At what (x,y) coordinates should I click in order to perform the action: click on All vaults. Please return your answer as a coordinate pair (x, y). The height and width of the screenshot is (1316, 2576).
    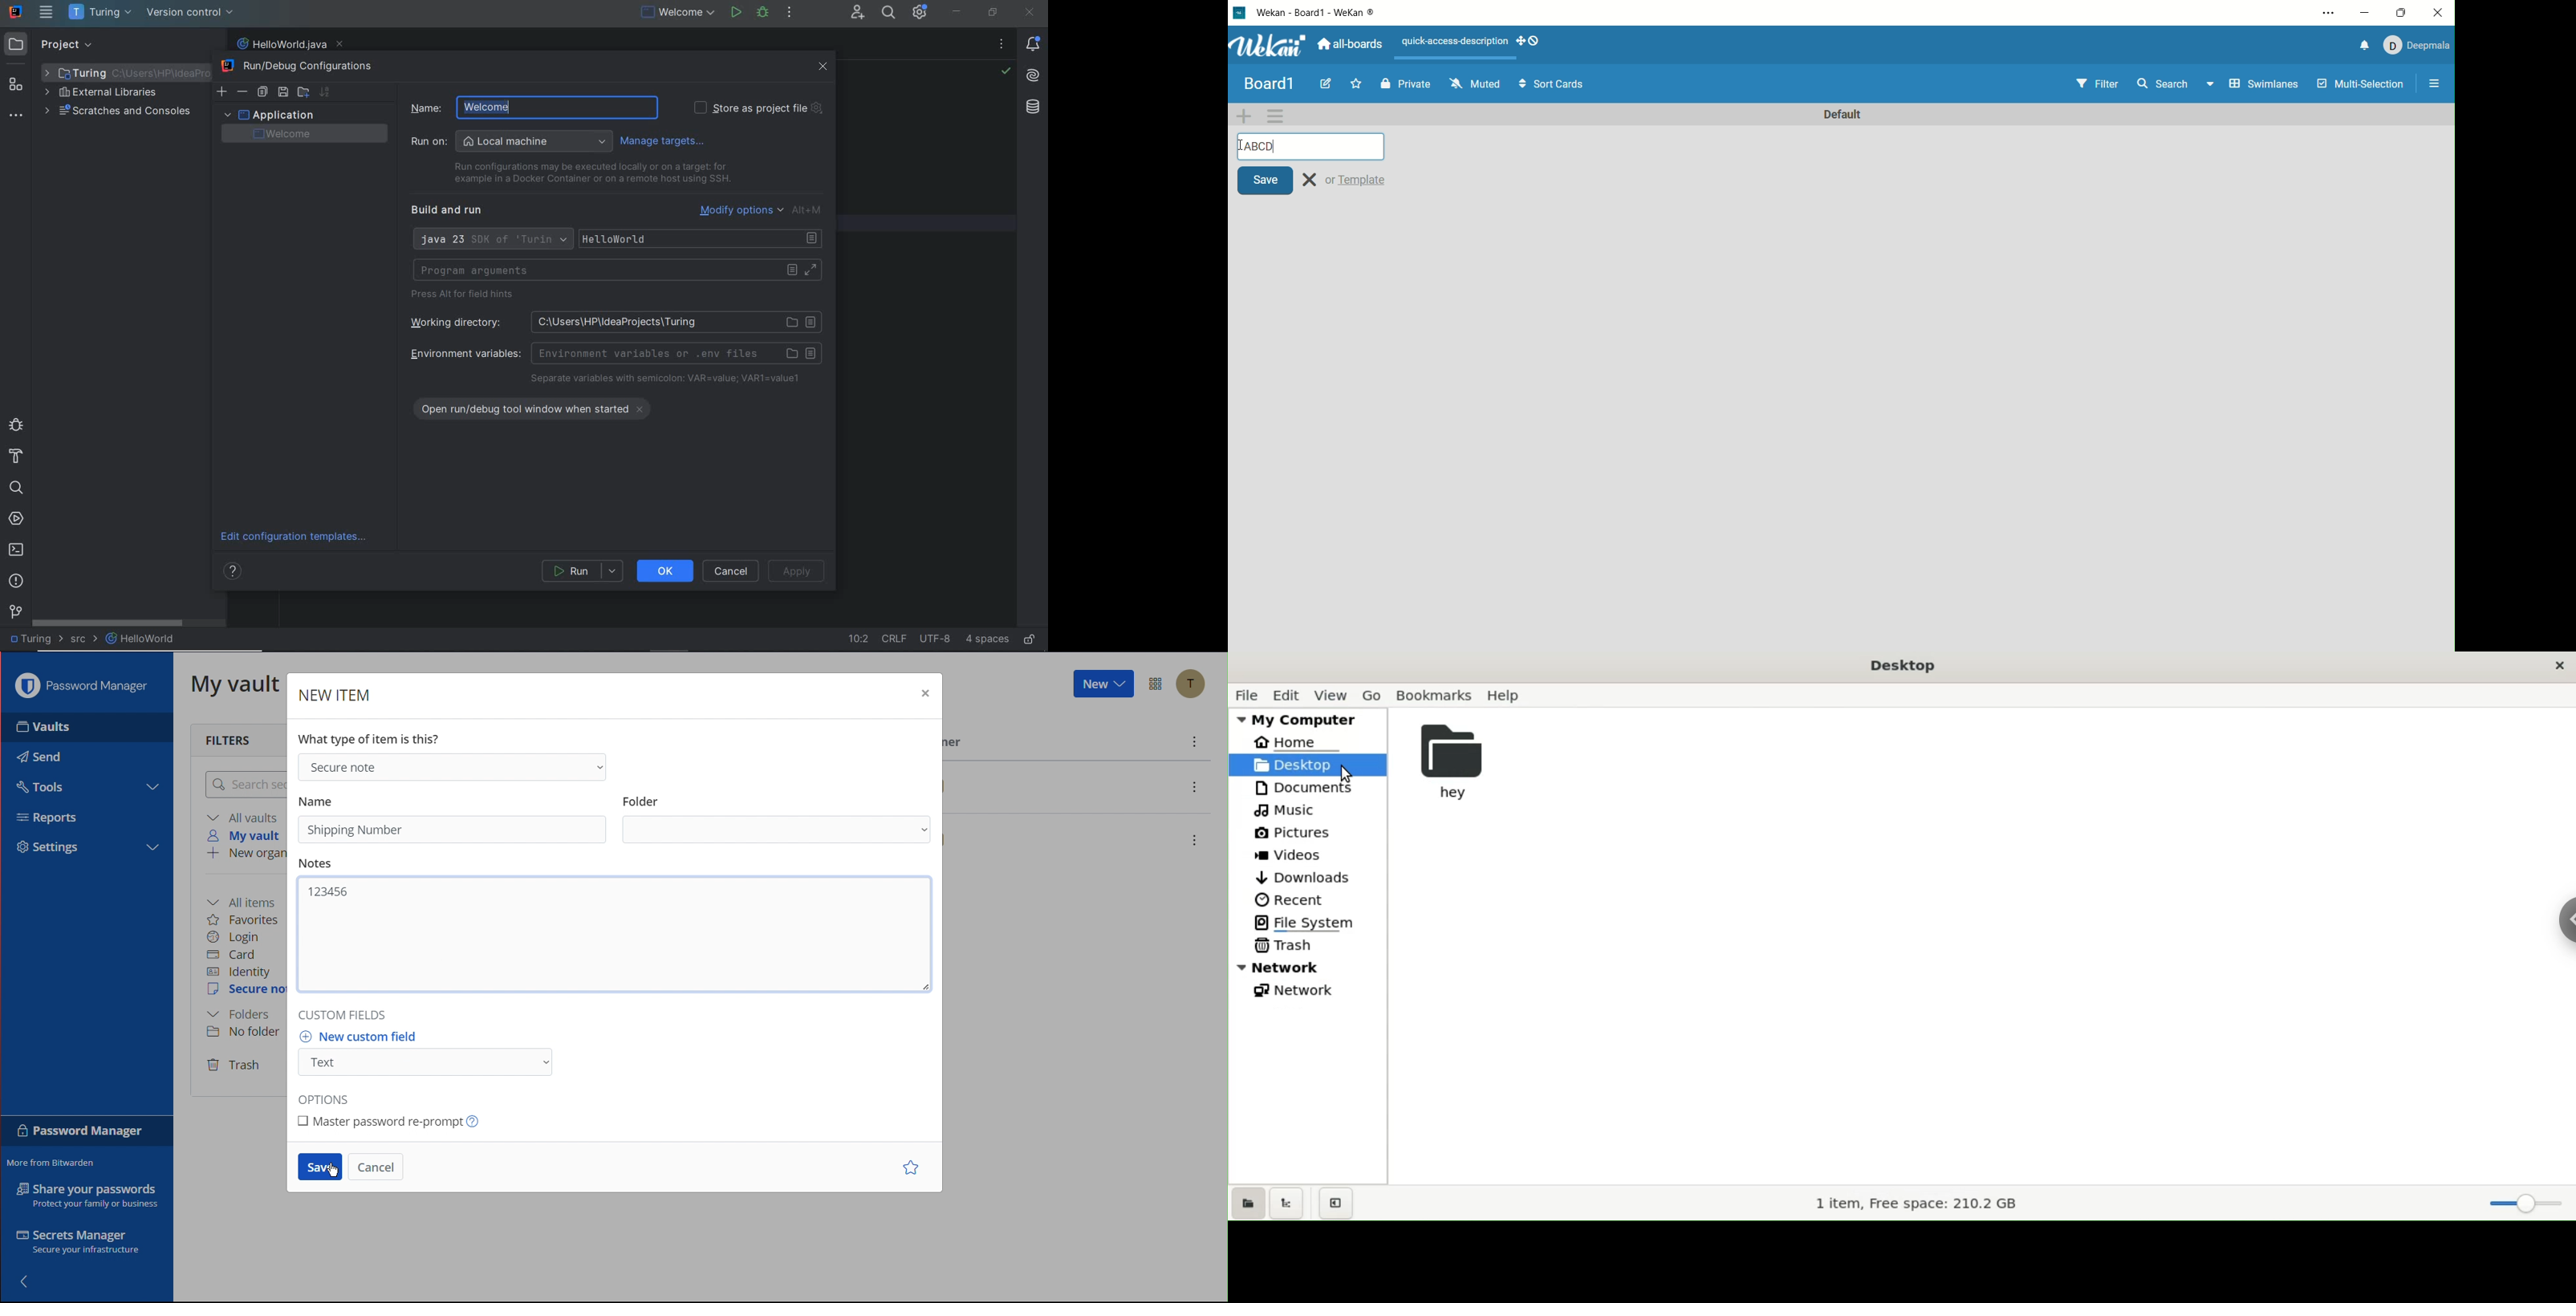
    Looking at the image, I should click on (245, 817).